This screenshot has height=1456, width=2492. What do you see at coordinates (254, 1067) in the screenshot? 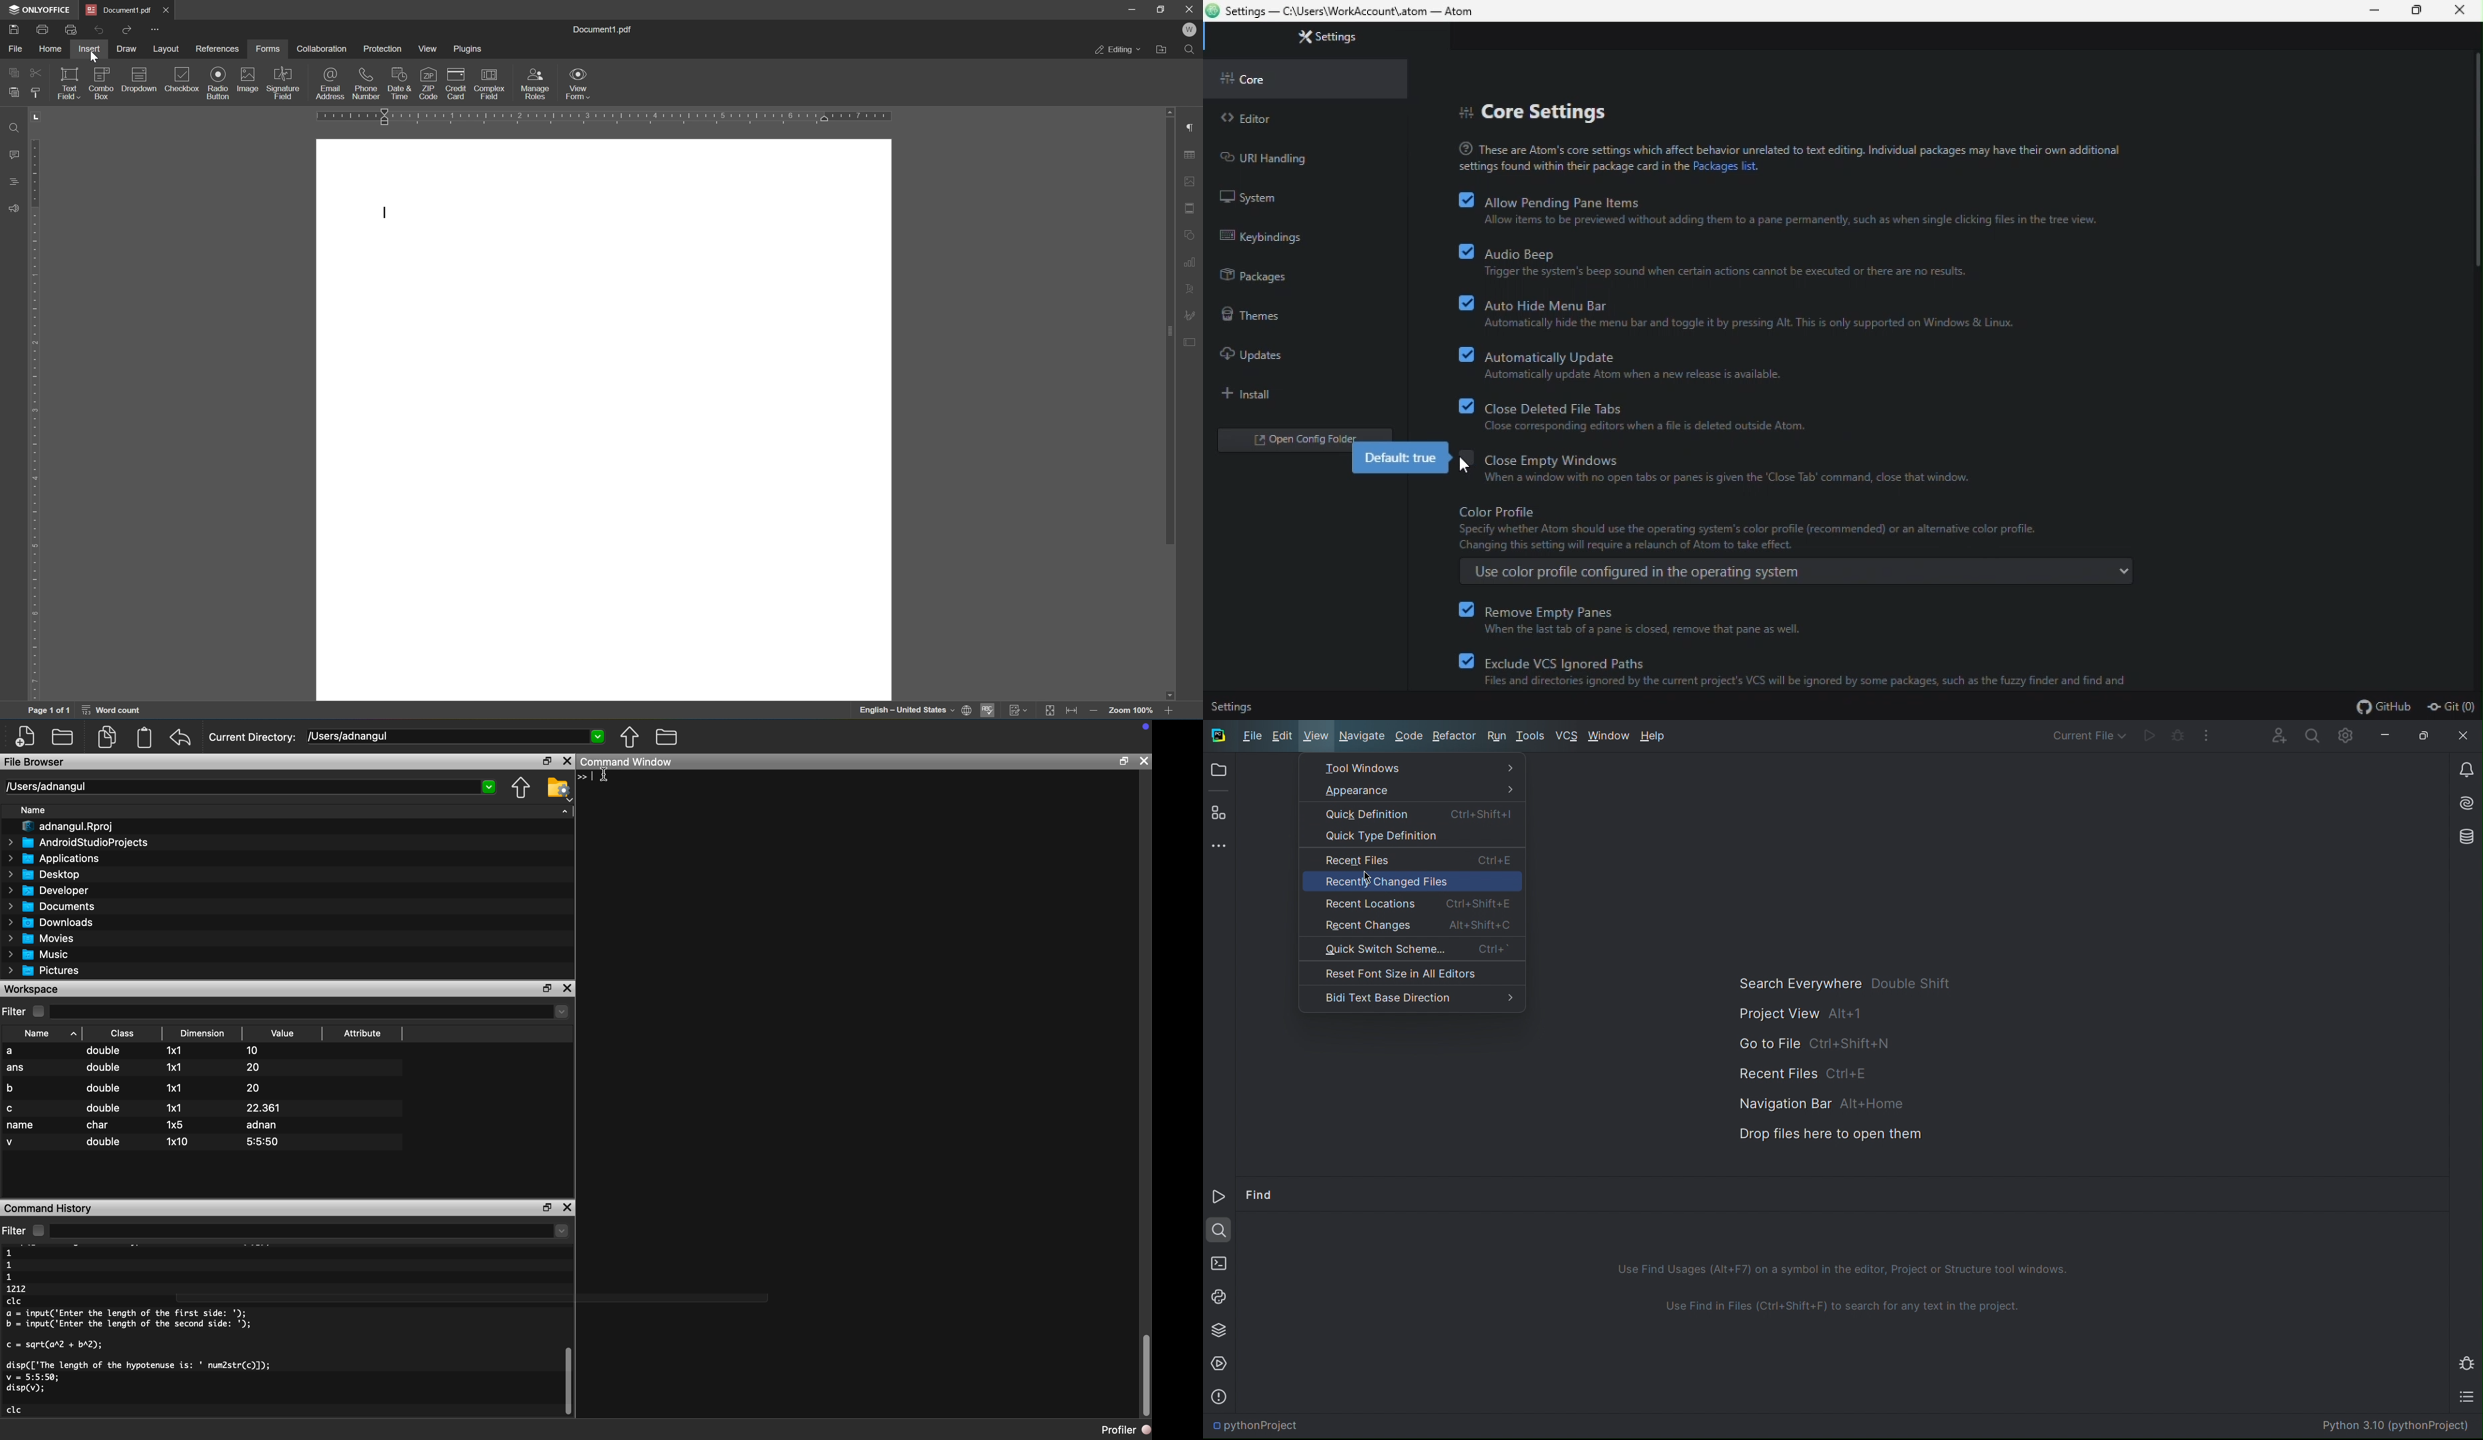
I see `20` at bounding box center [254, 1067].